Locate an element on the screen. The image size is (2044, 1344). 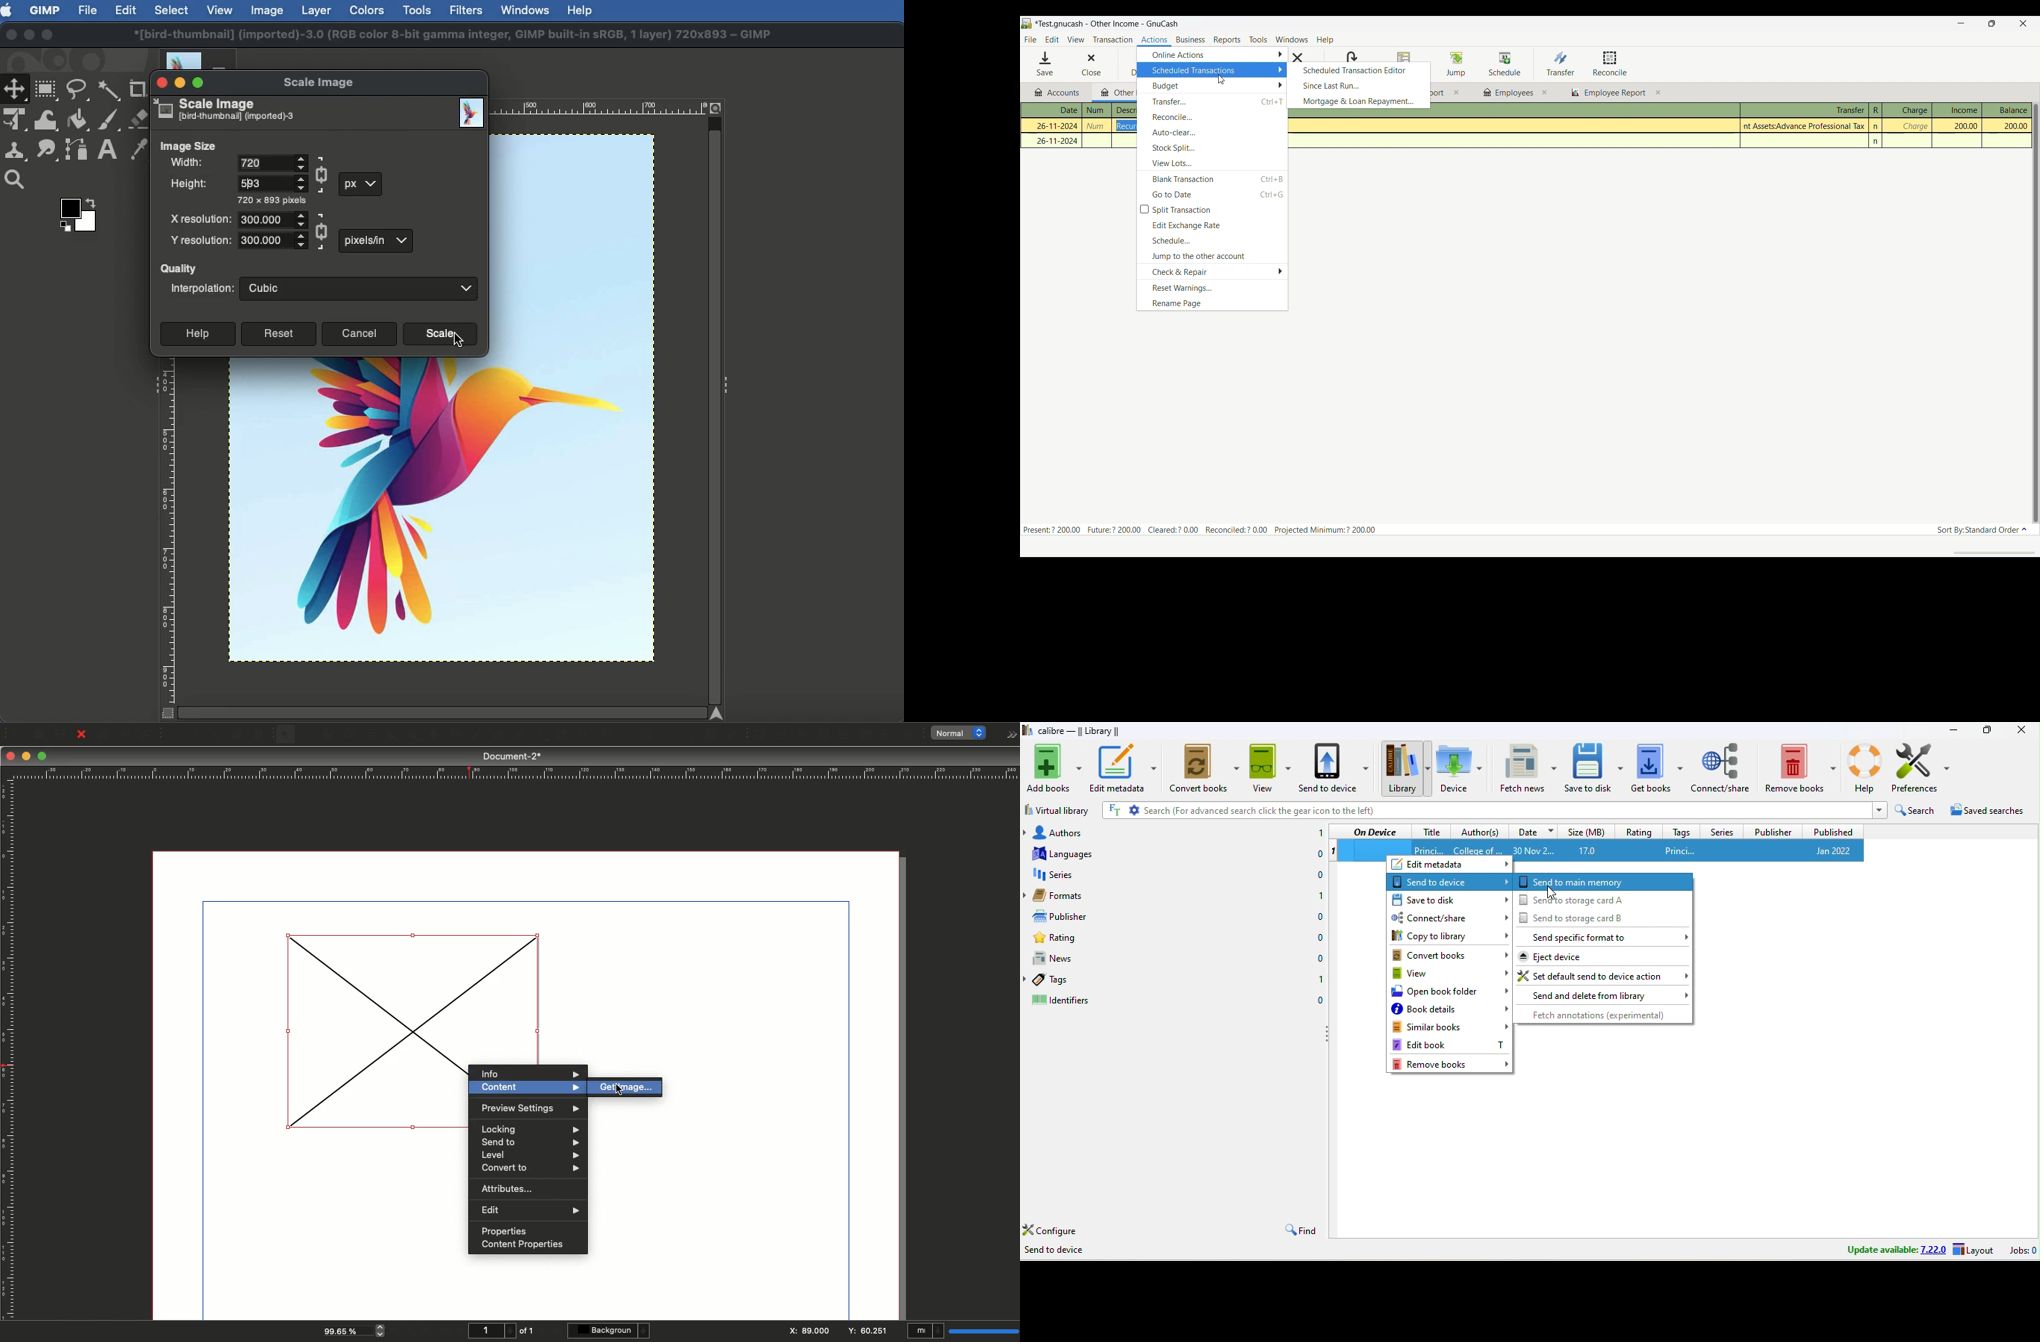
formats is located at coordinates (1066, 895).